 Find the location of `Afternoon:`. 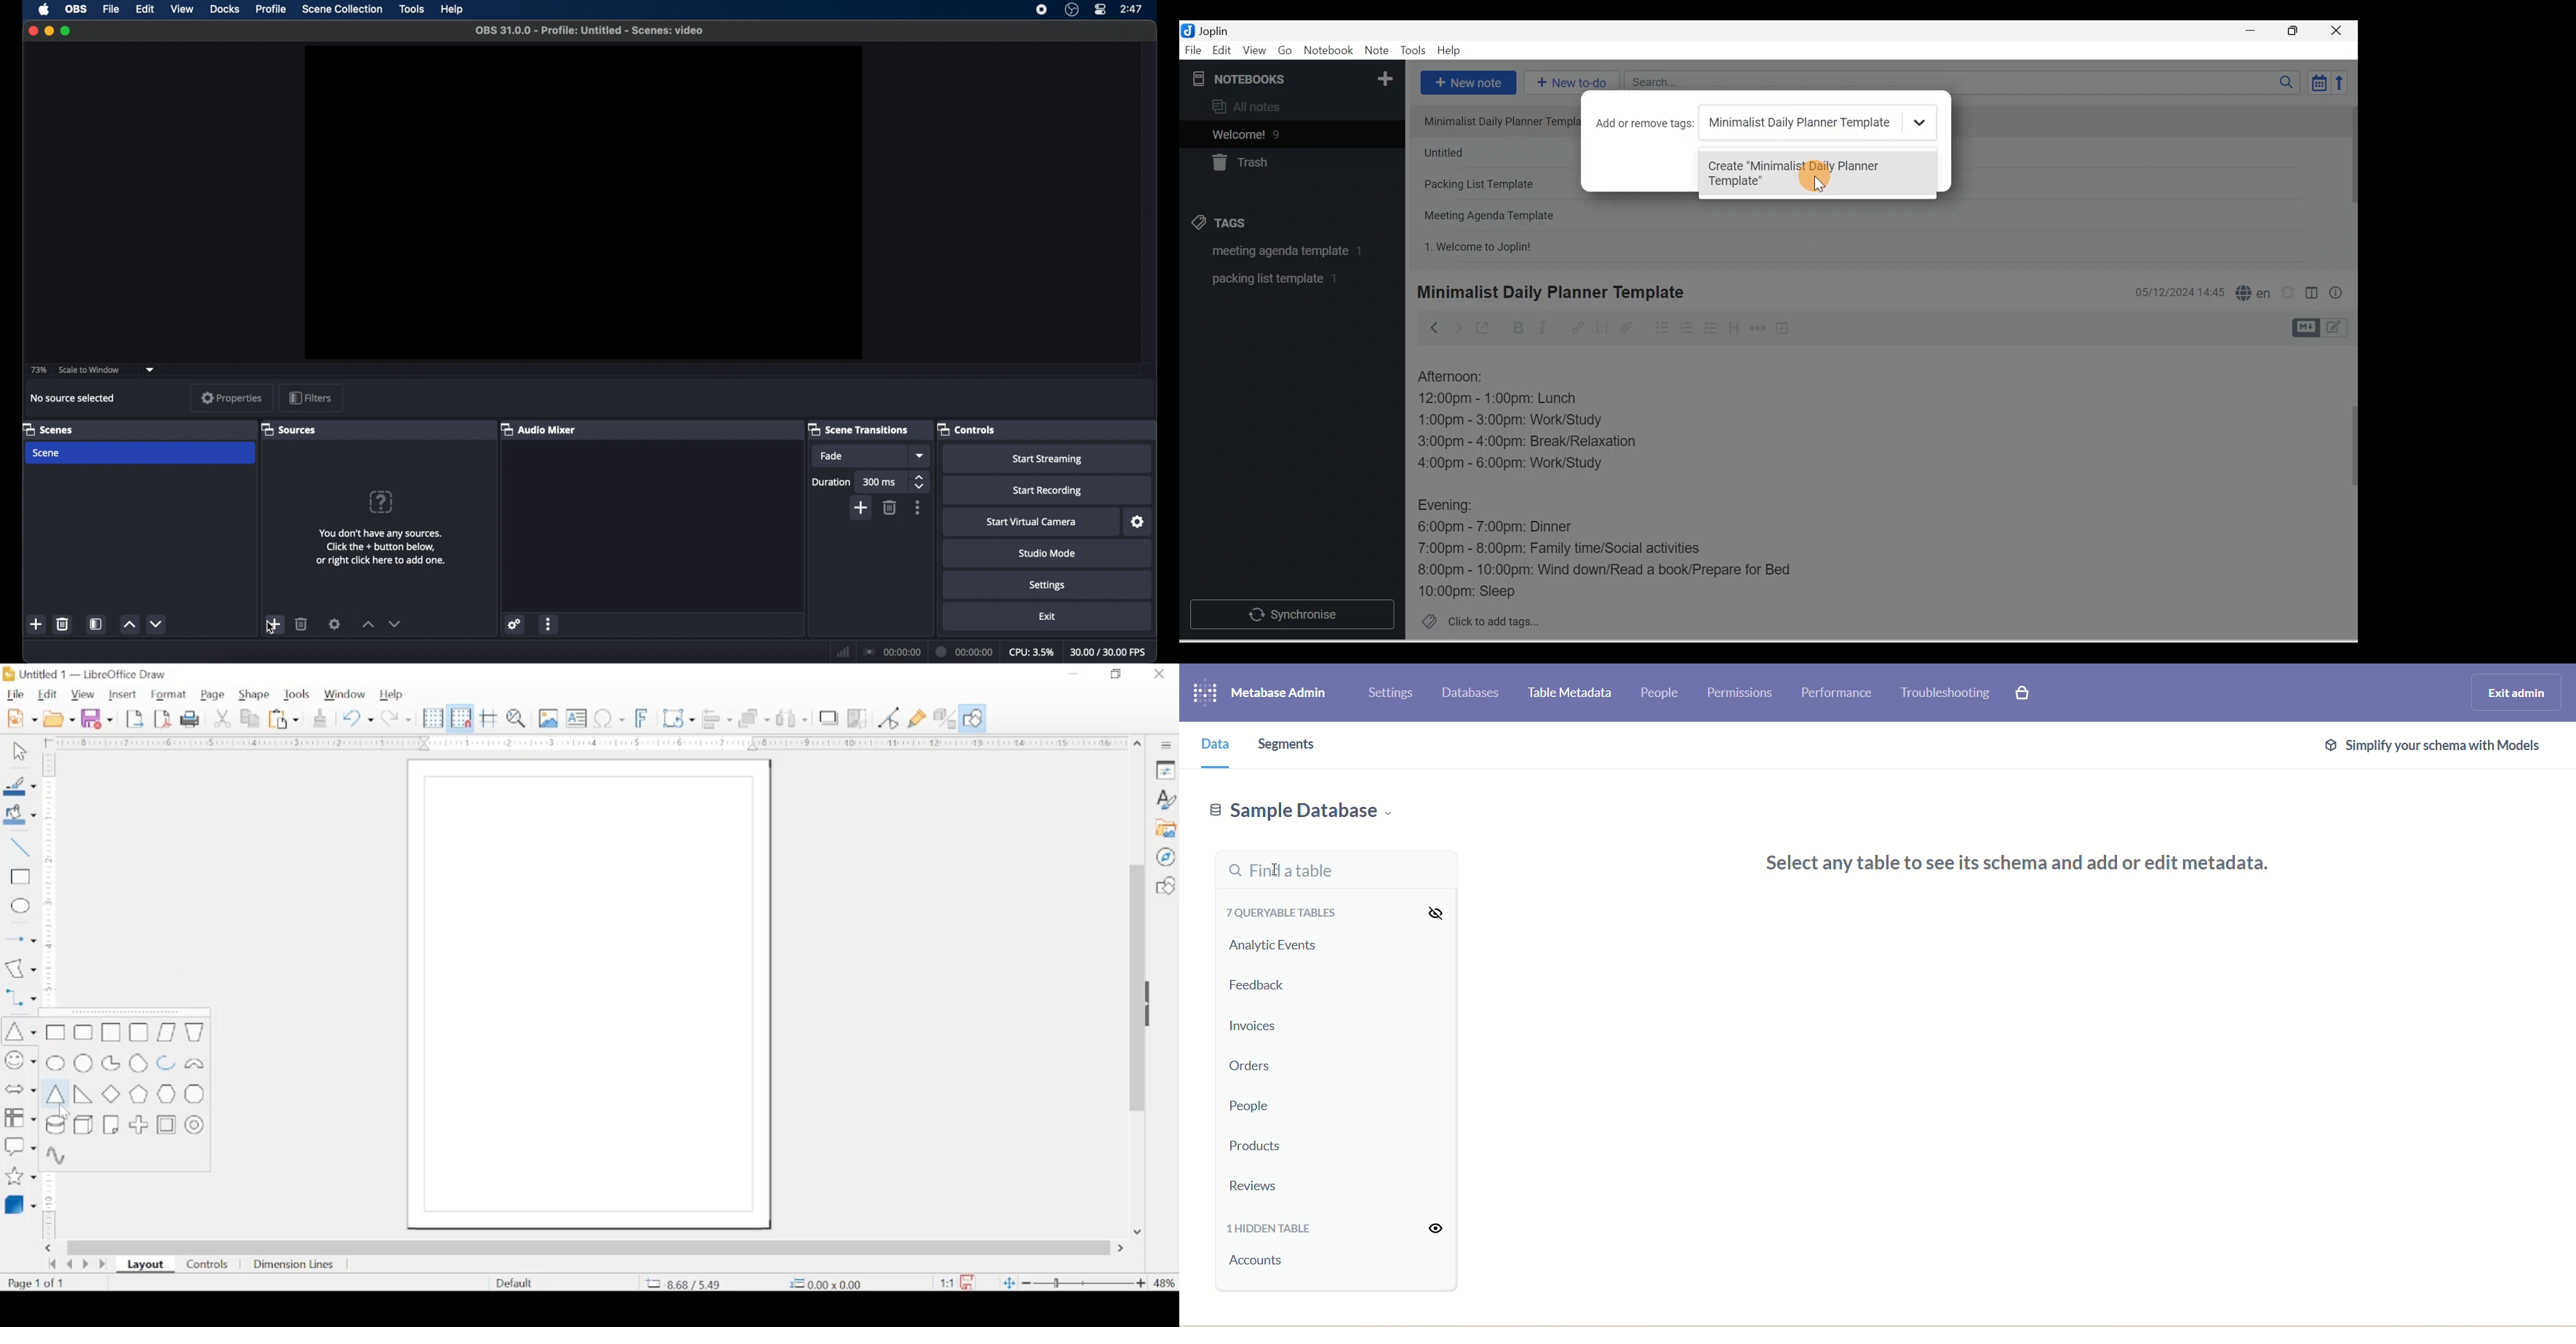

Afternoon: is located at coordinates (1459, 377).